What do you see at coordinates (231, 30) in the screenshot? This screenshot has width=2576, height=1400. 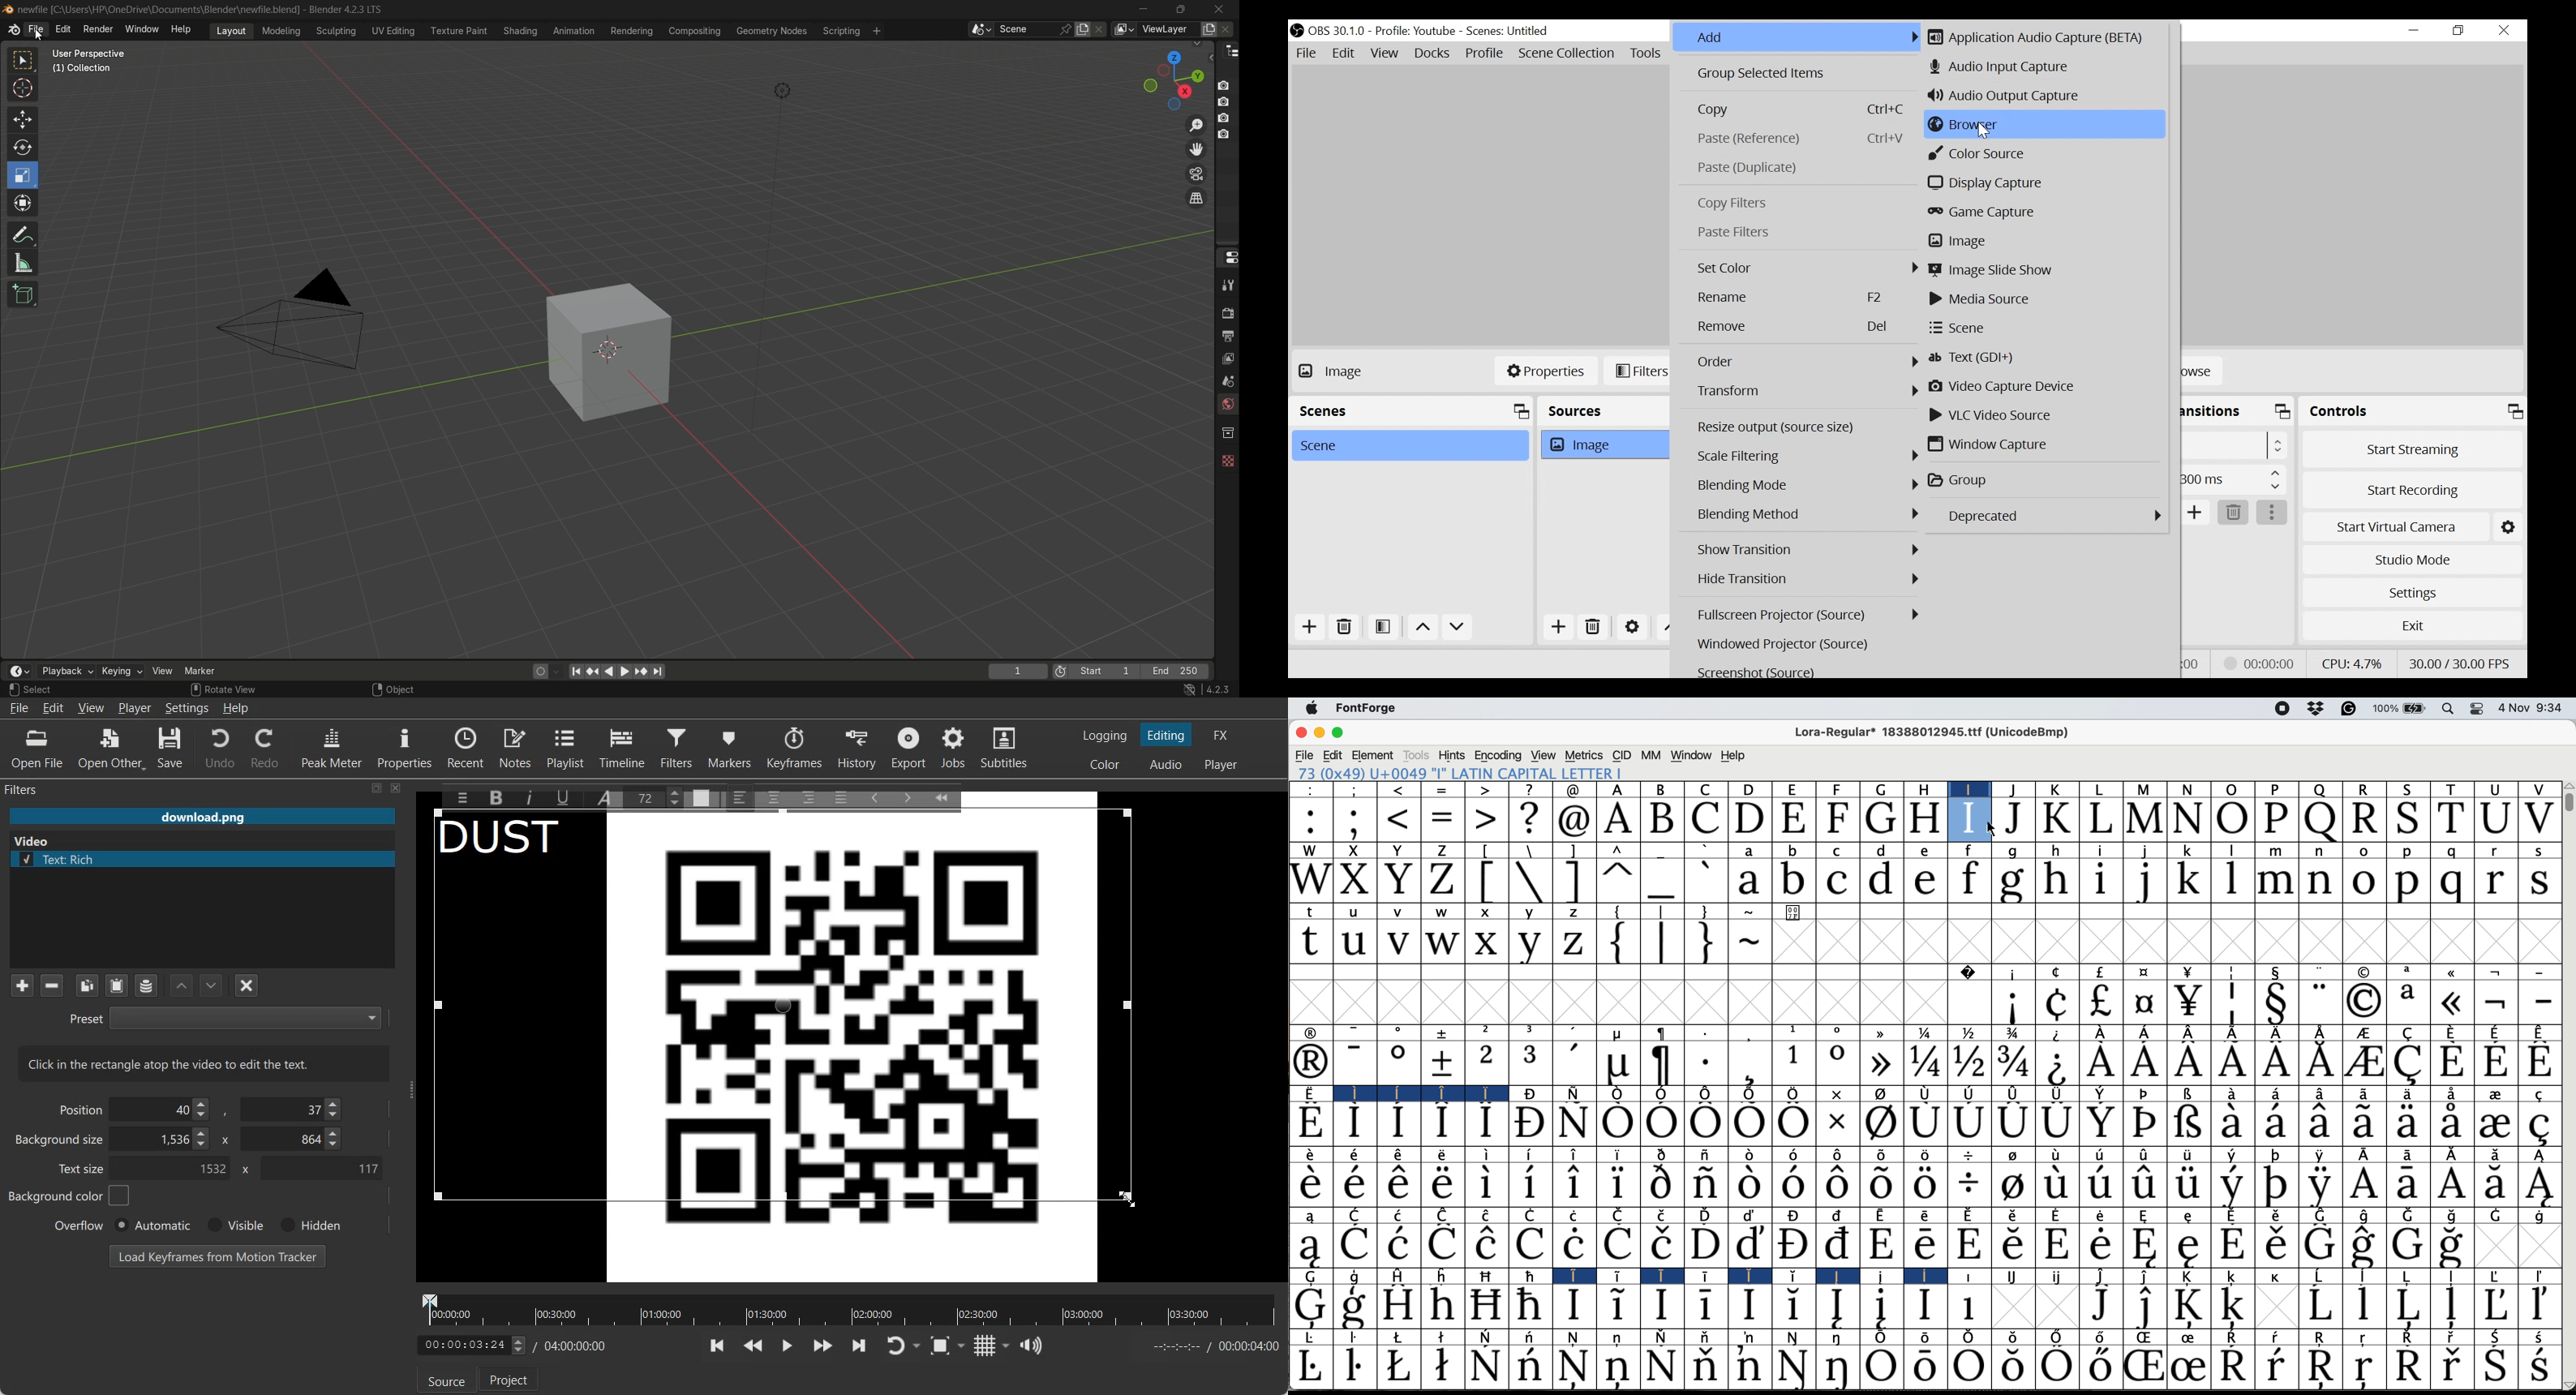 I see `layout menu` at bounding box center [231, 30].